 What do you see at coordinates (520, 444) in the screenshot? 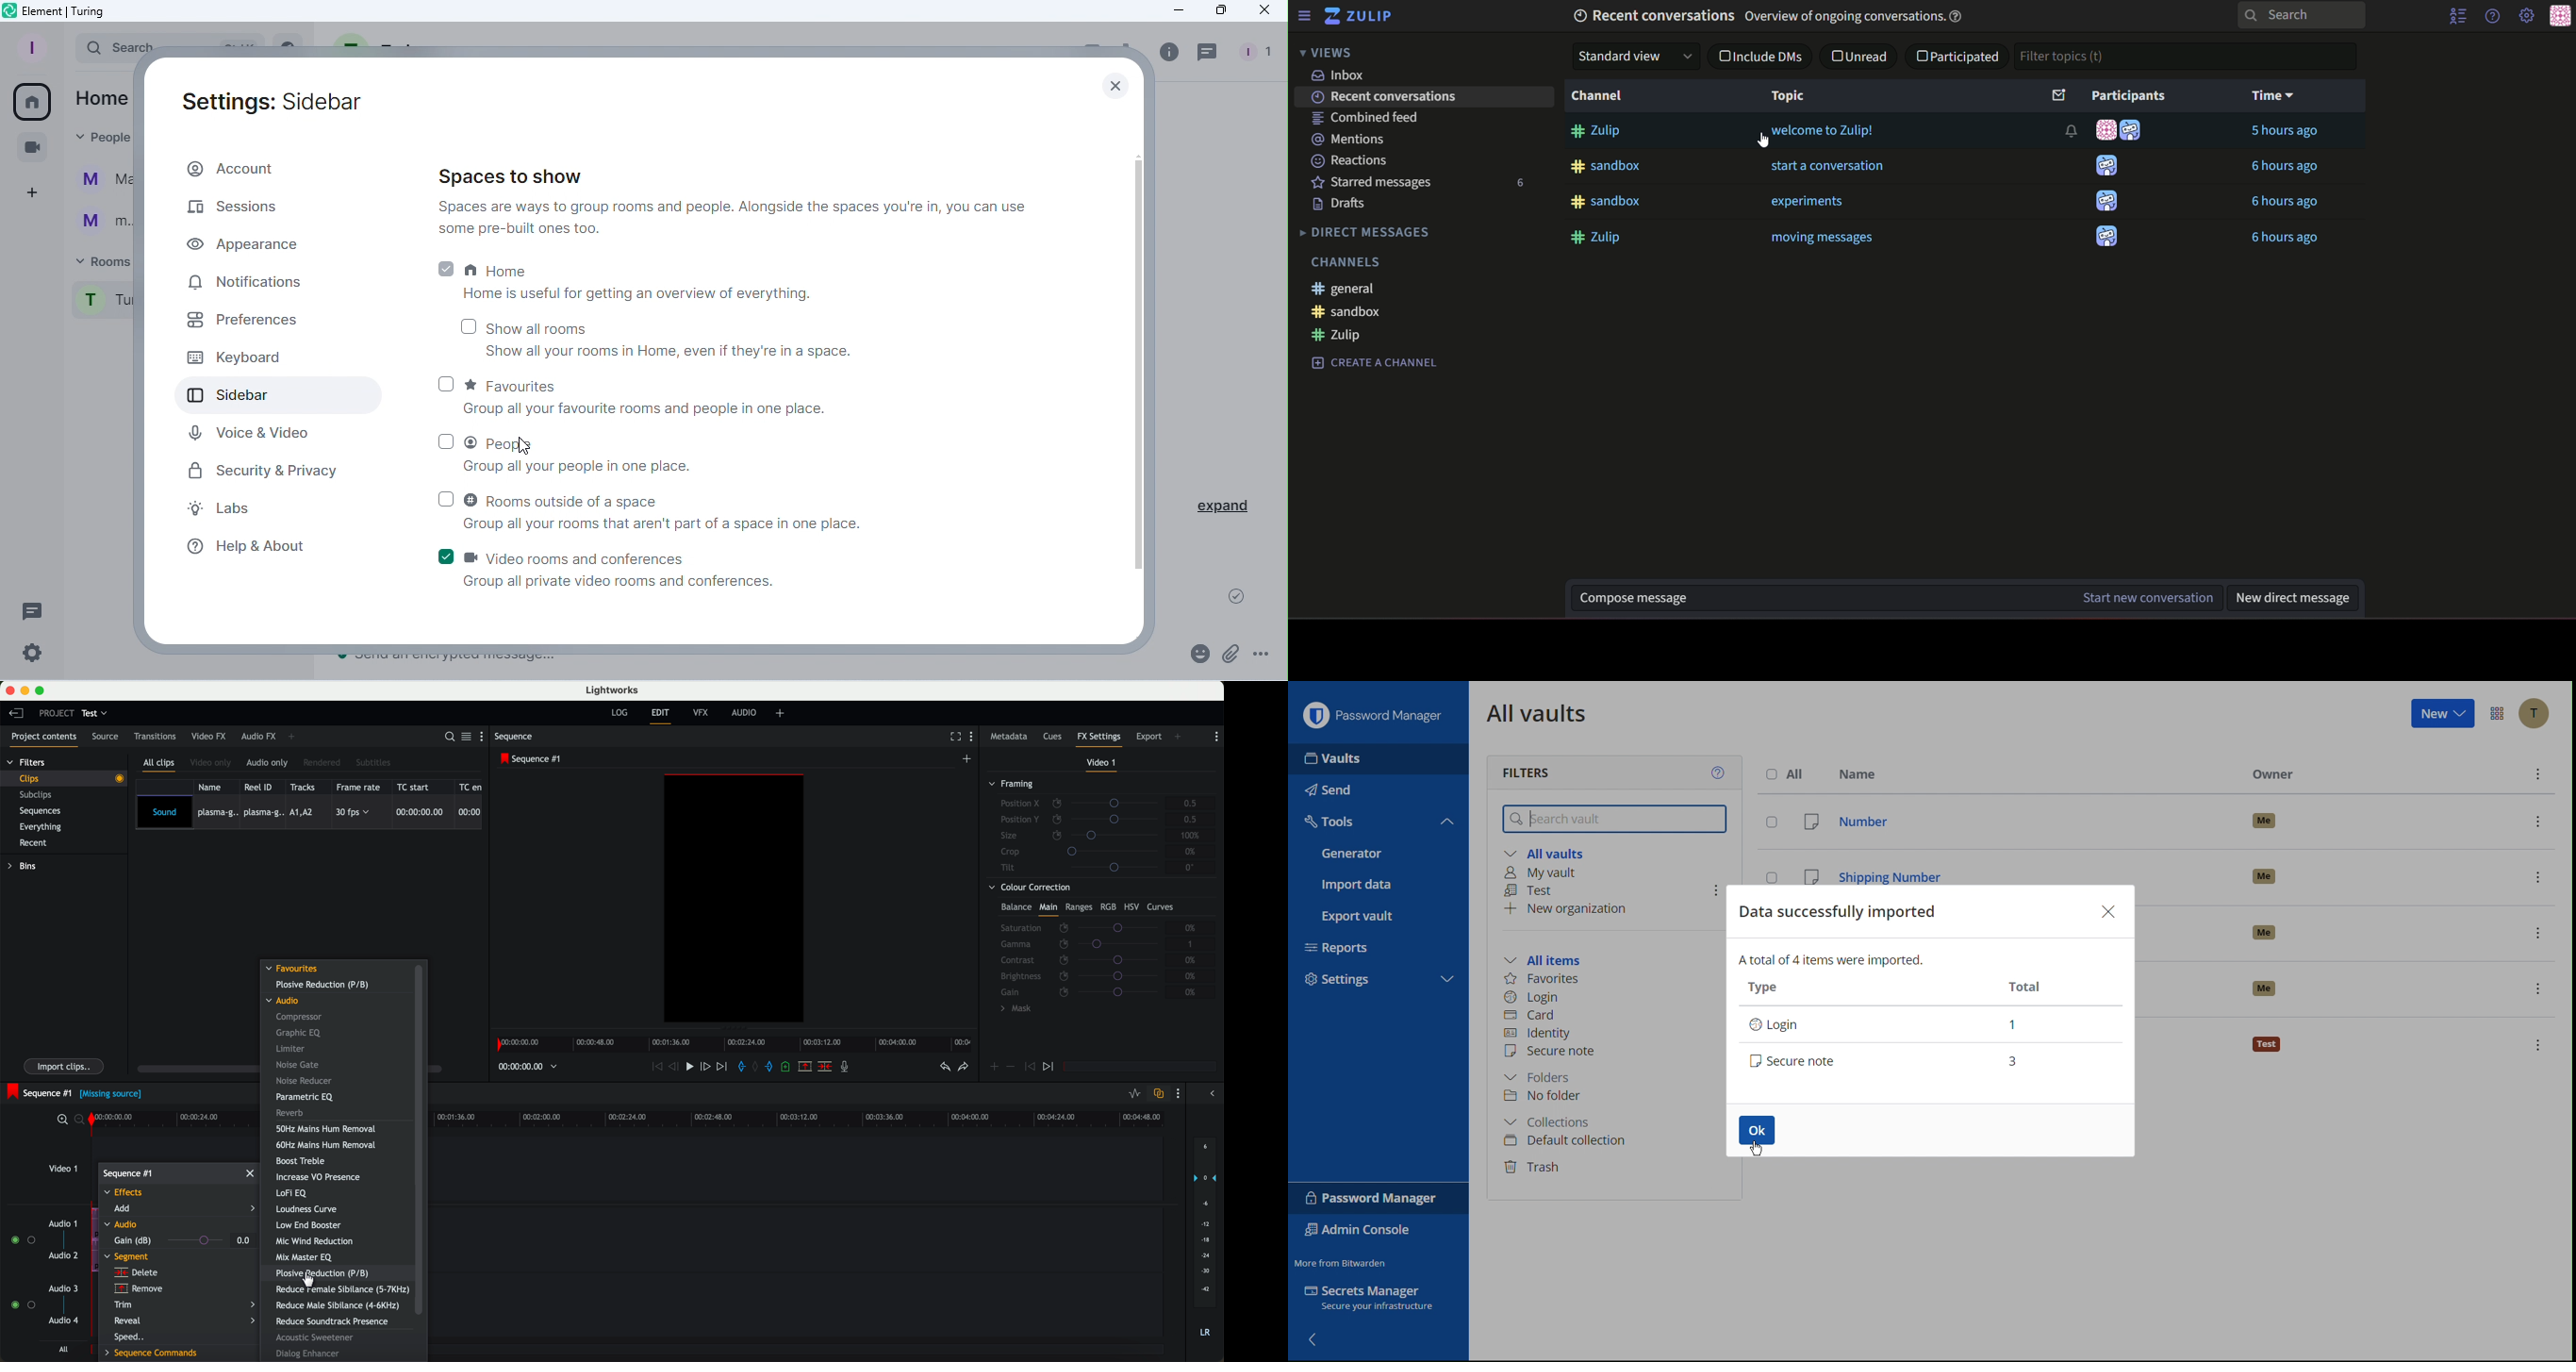
I see `Cursor` at bounding box center [520, 444].